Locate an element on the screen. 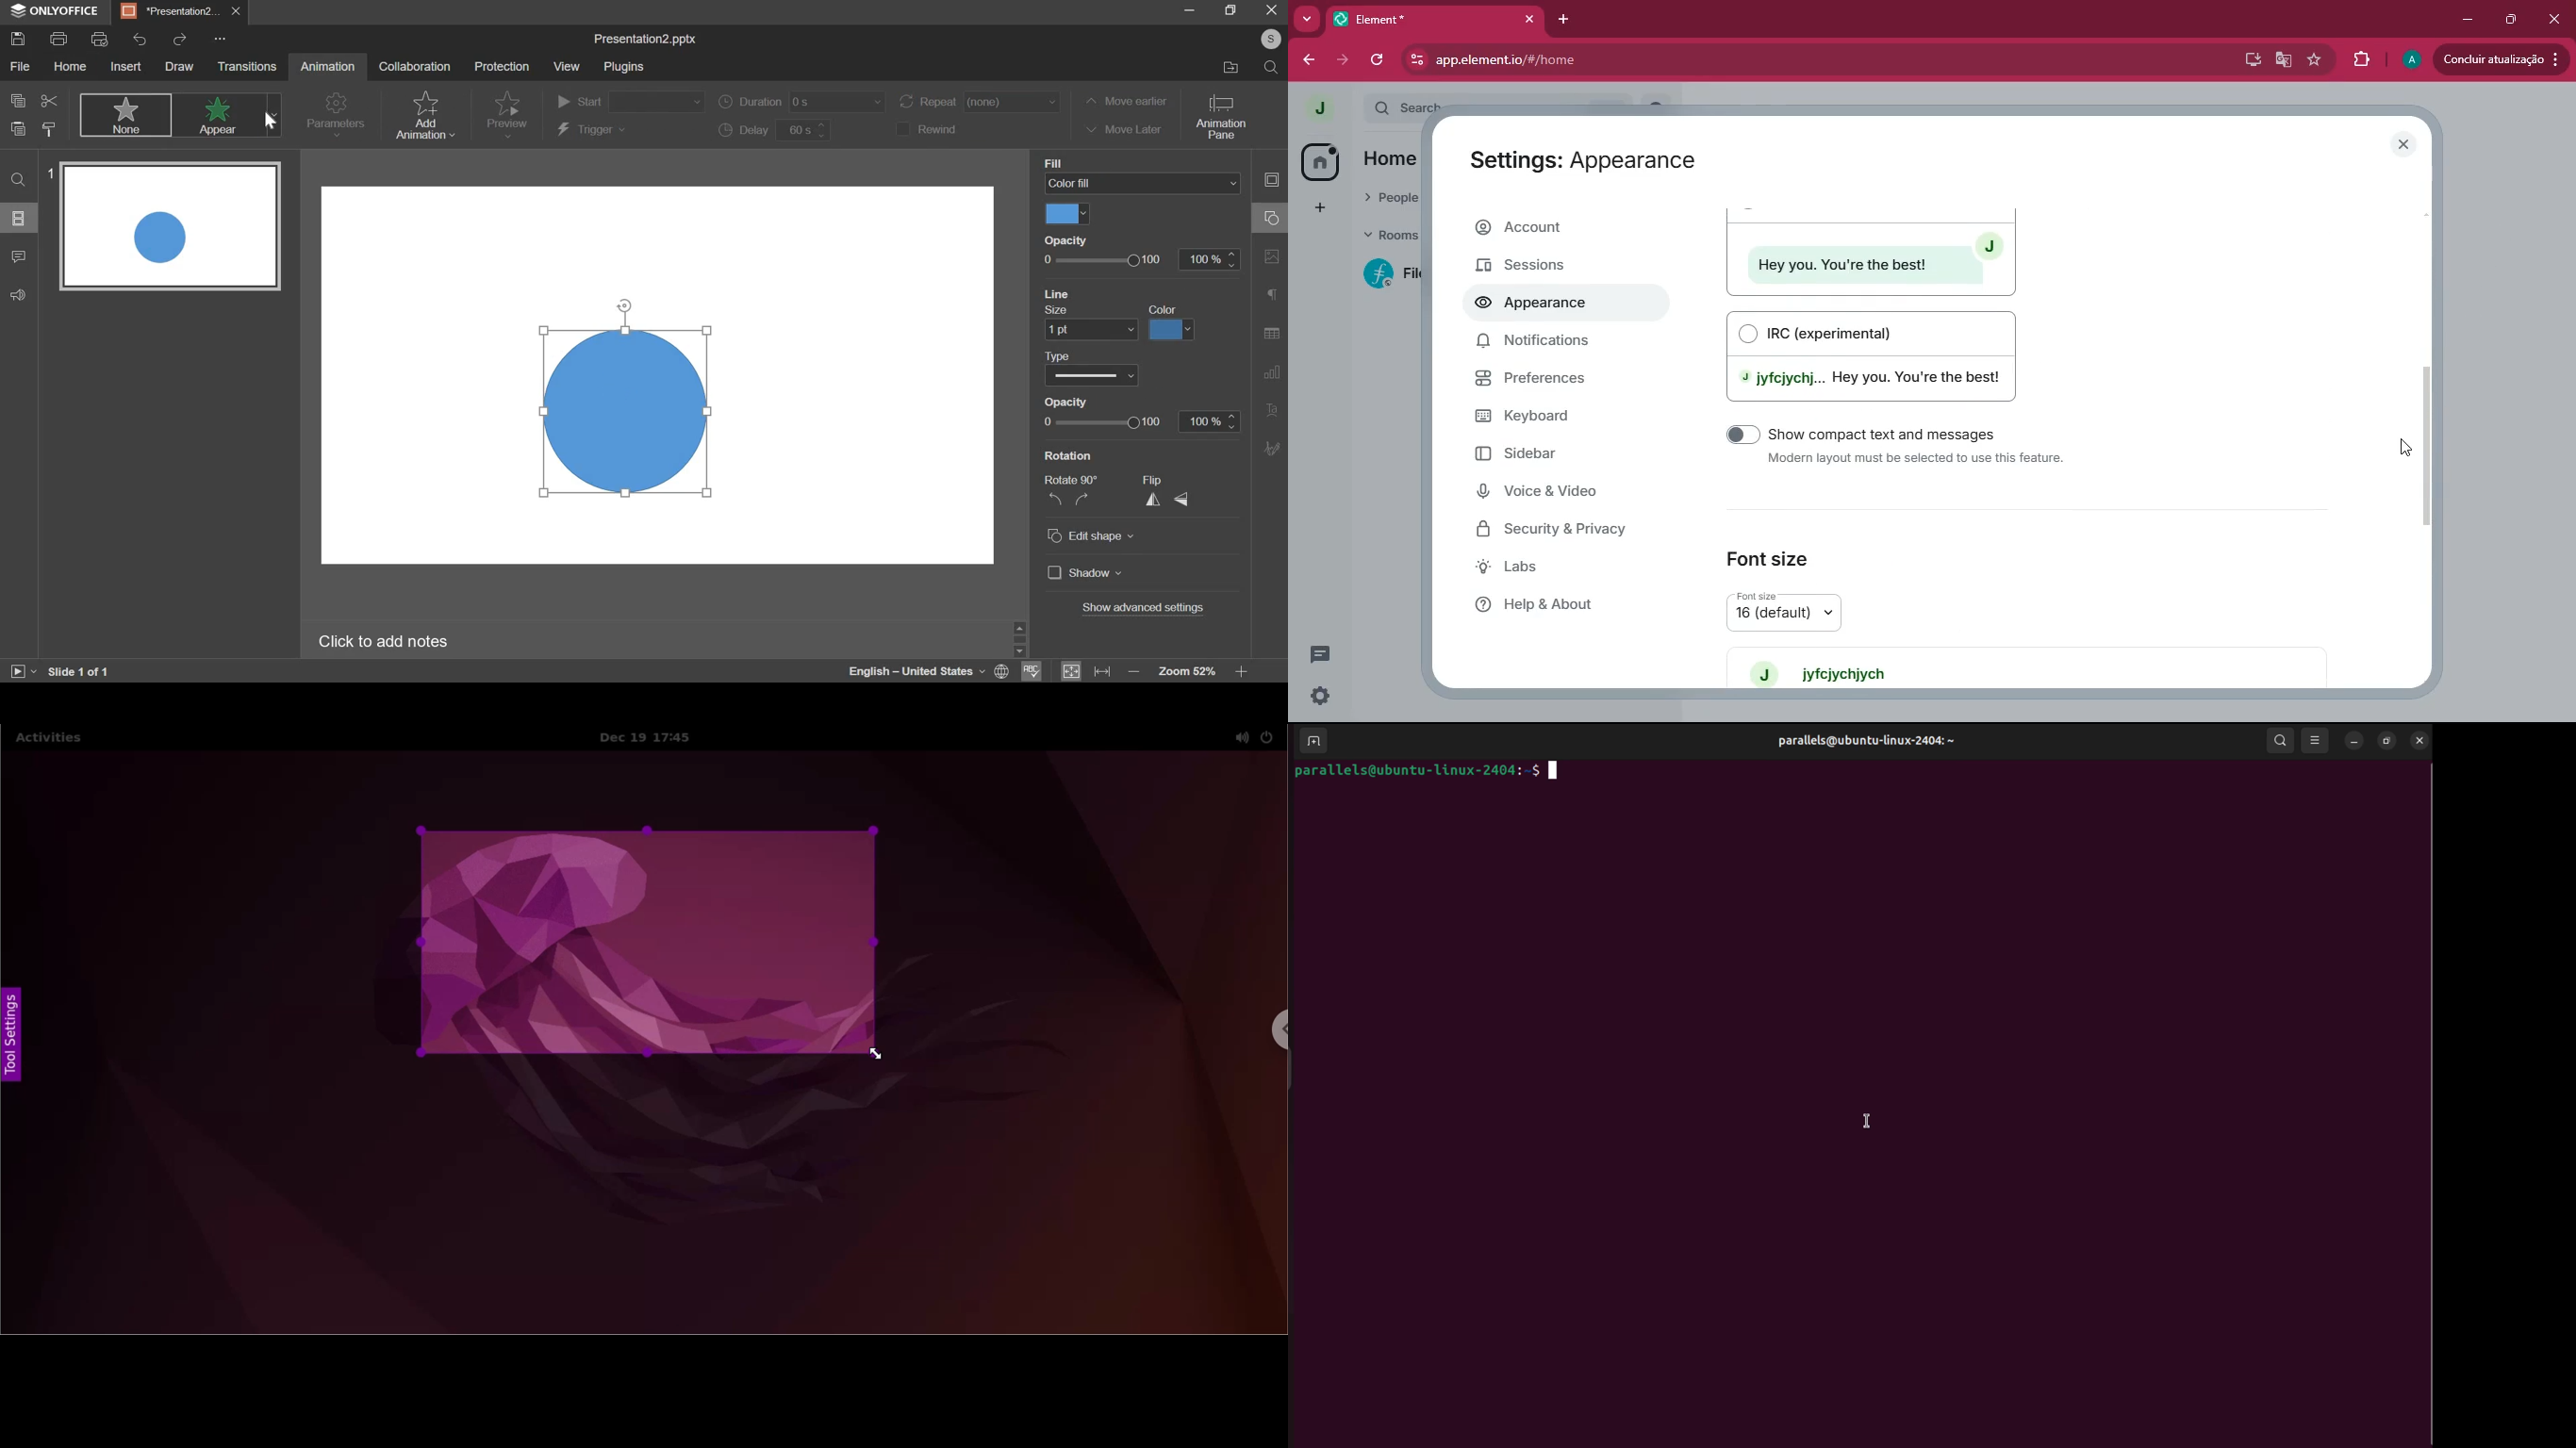 The image size is (2576, 1456). start is located at coordinates (631, 100).